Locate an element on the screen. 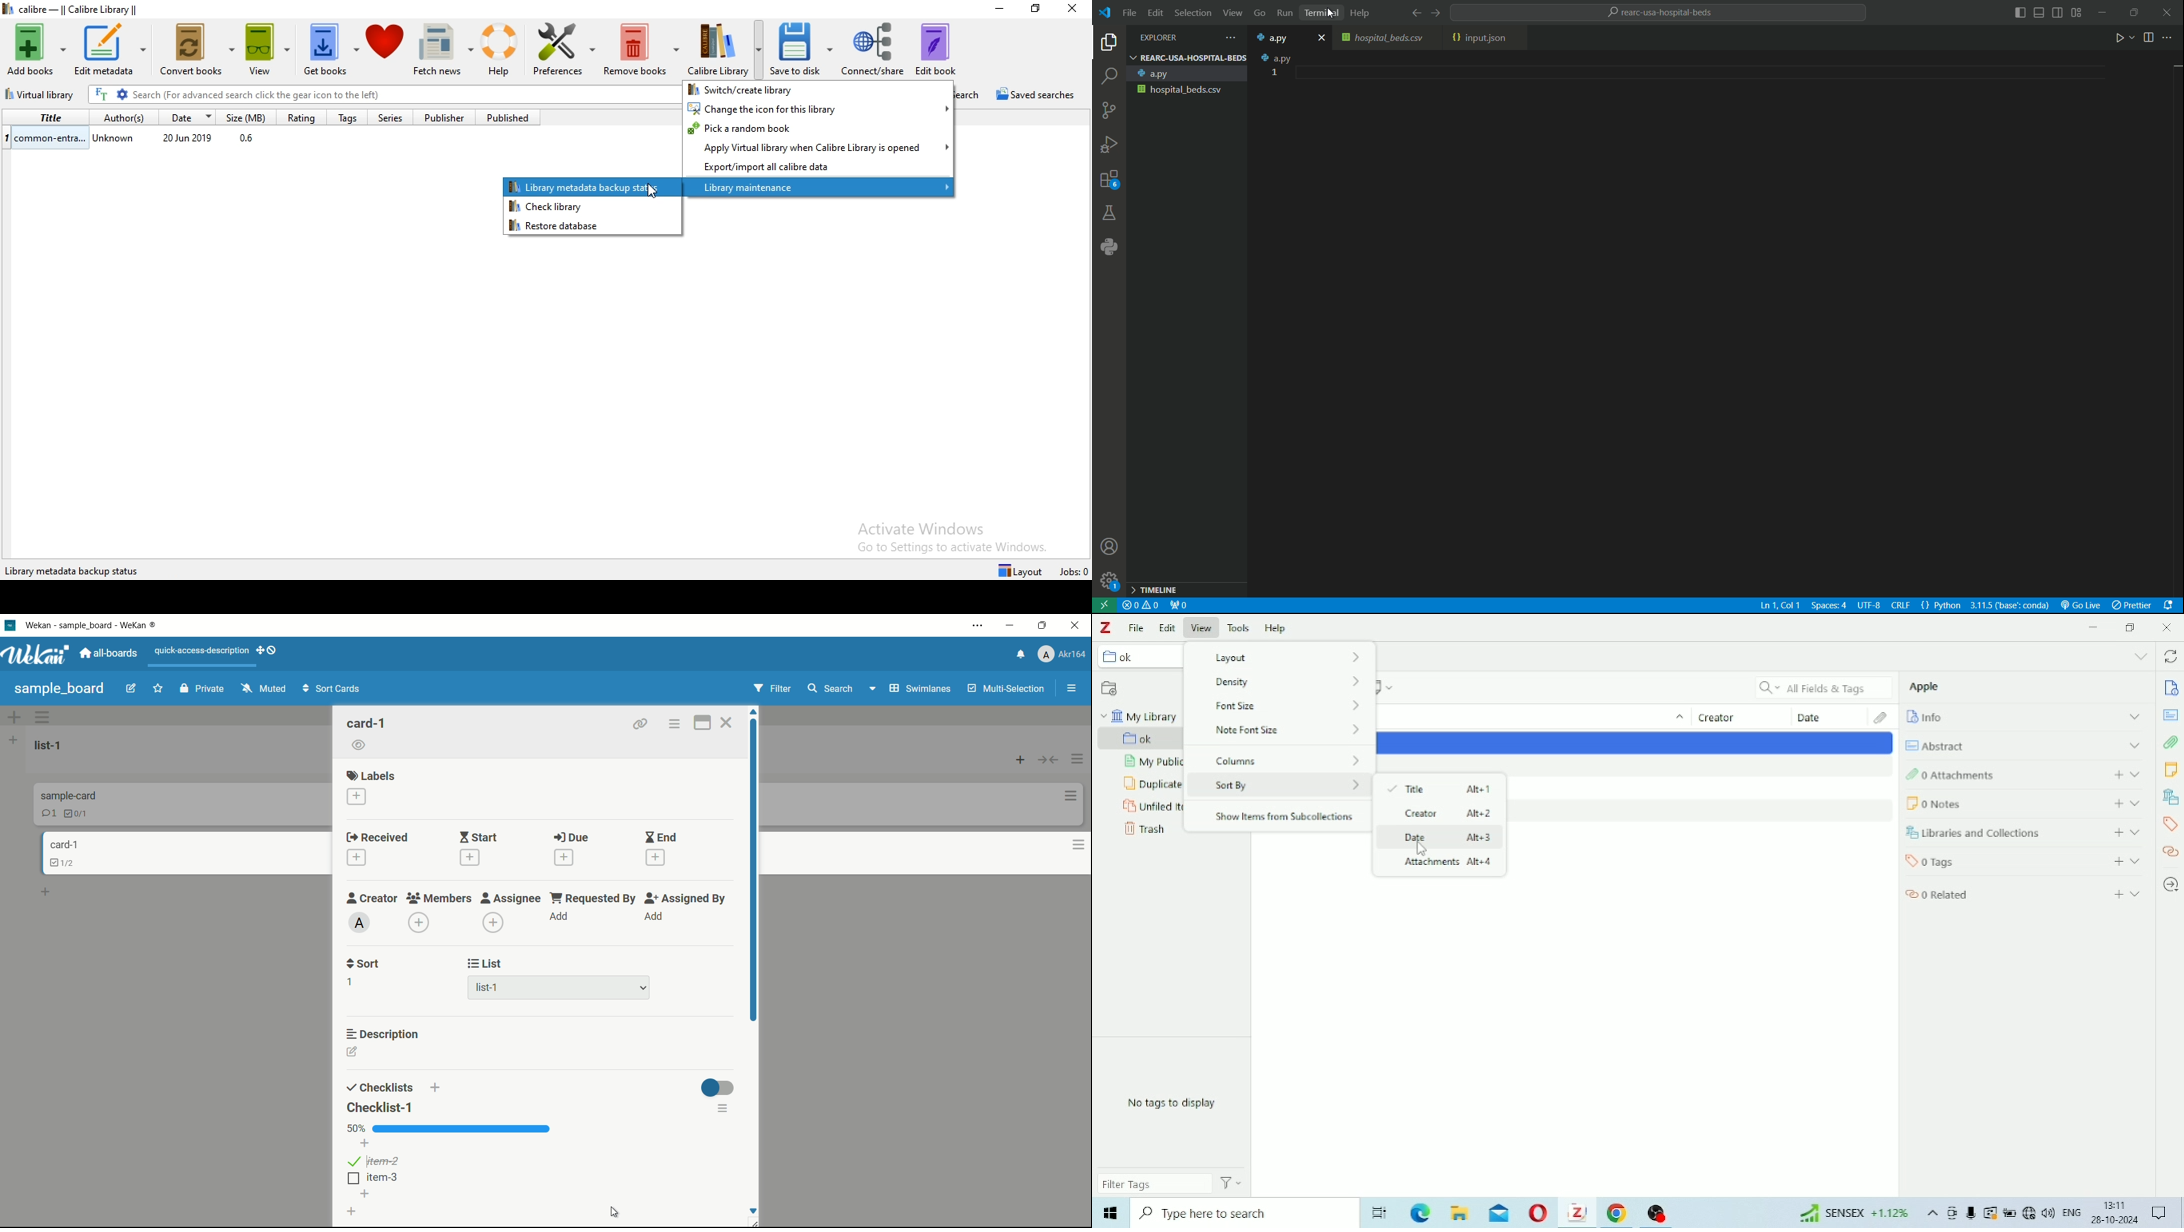  Date is located at coordinates (189, 117).